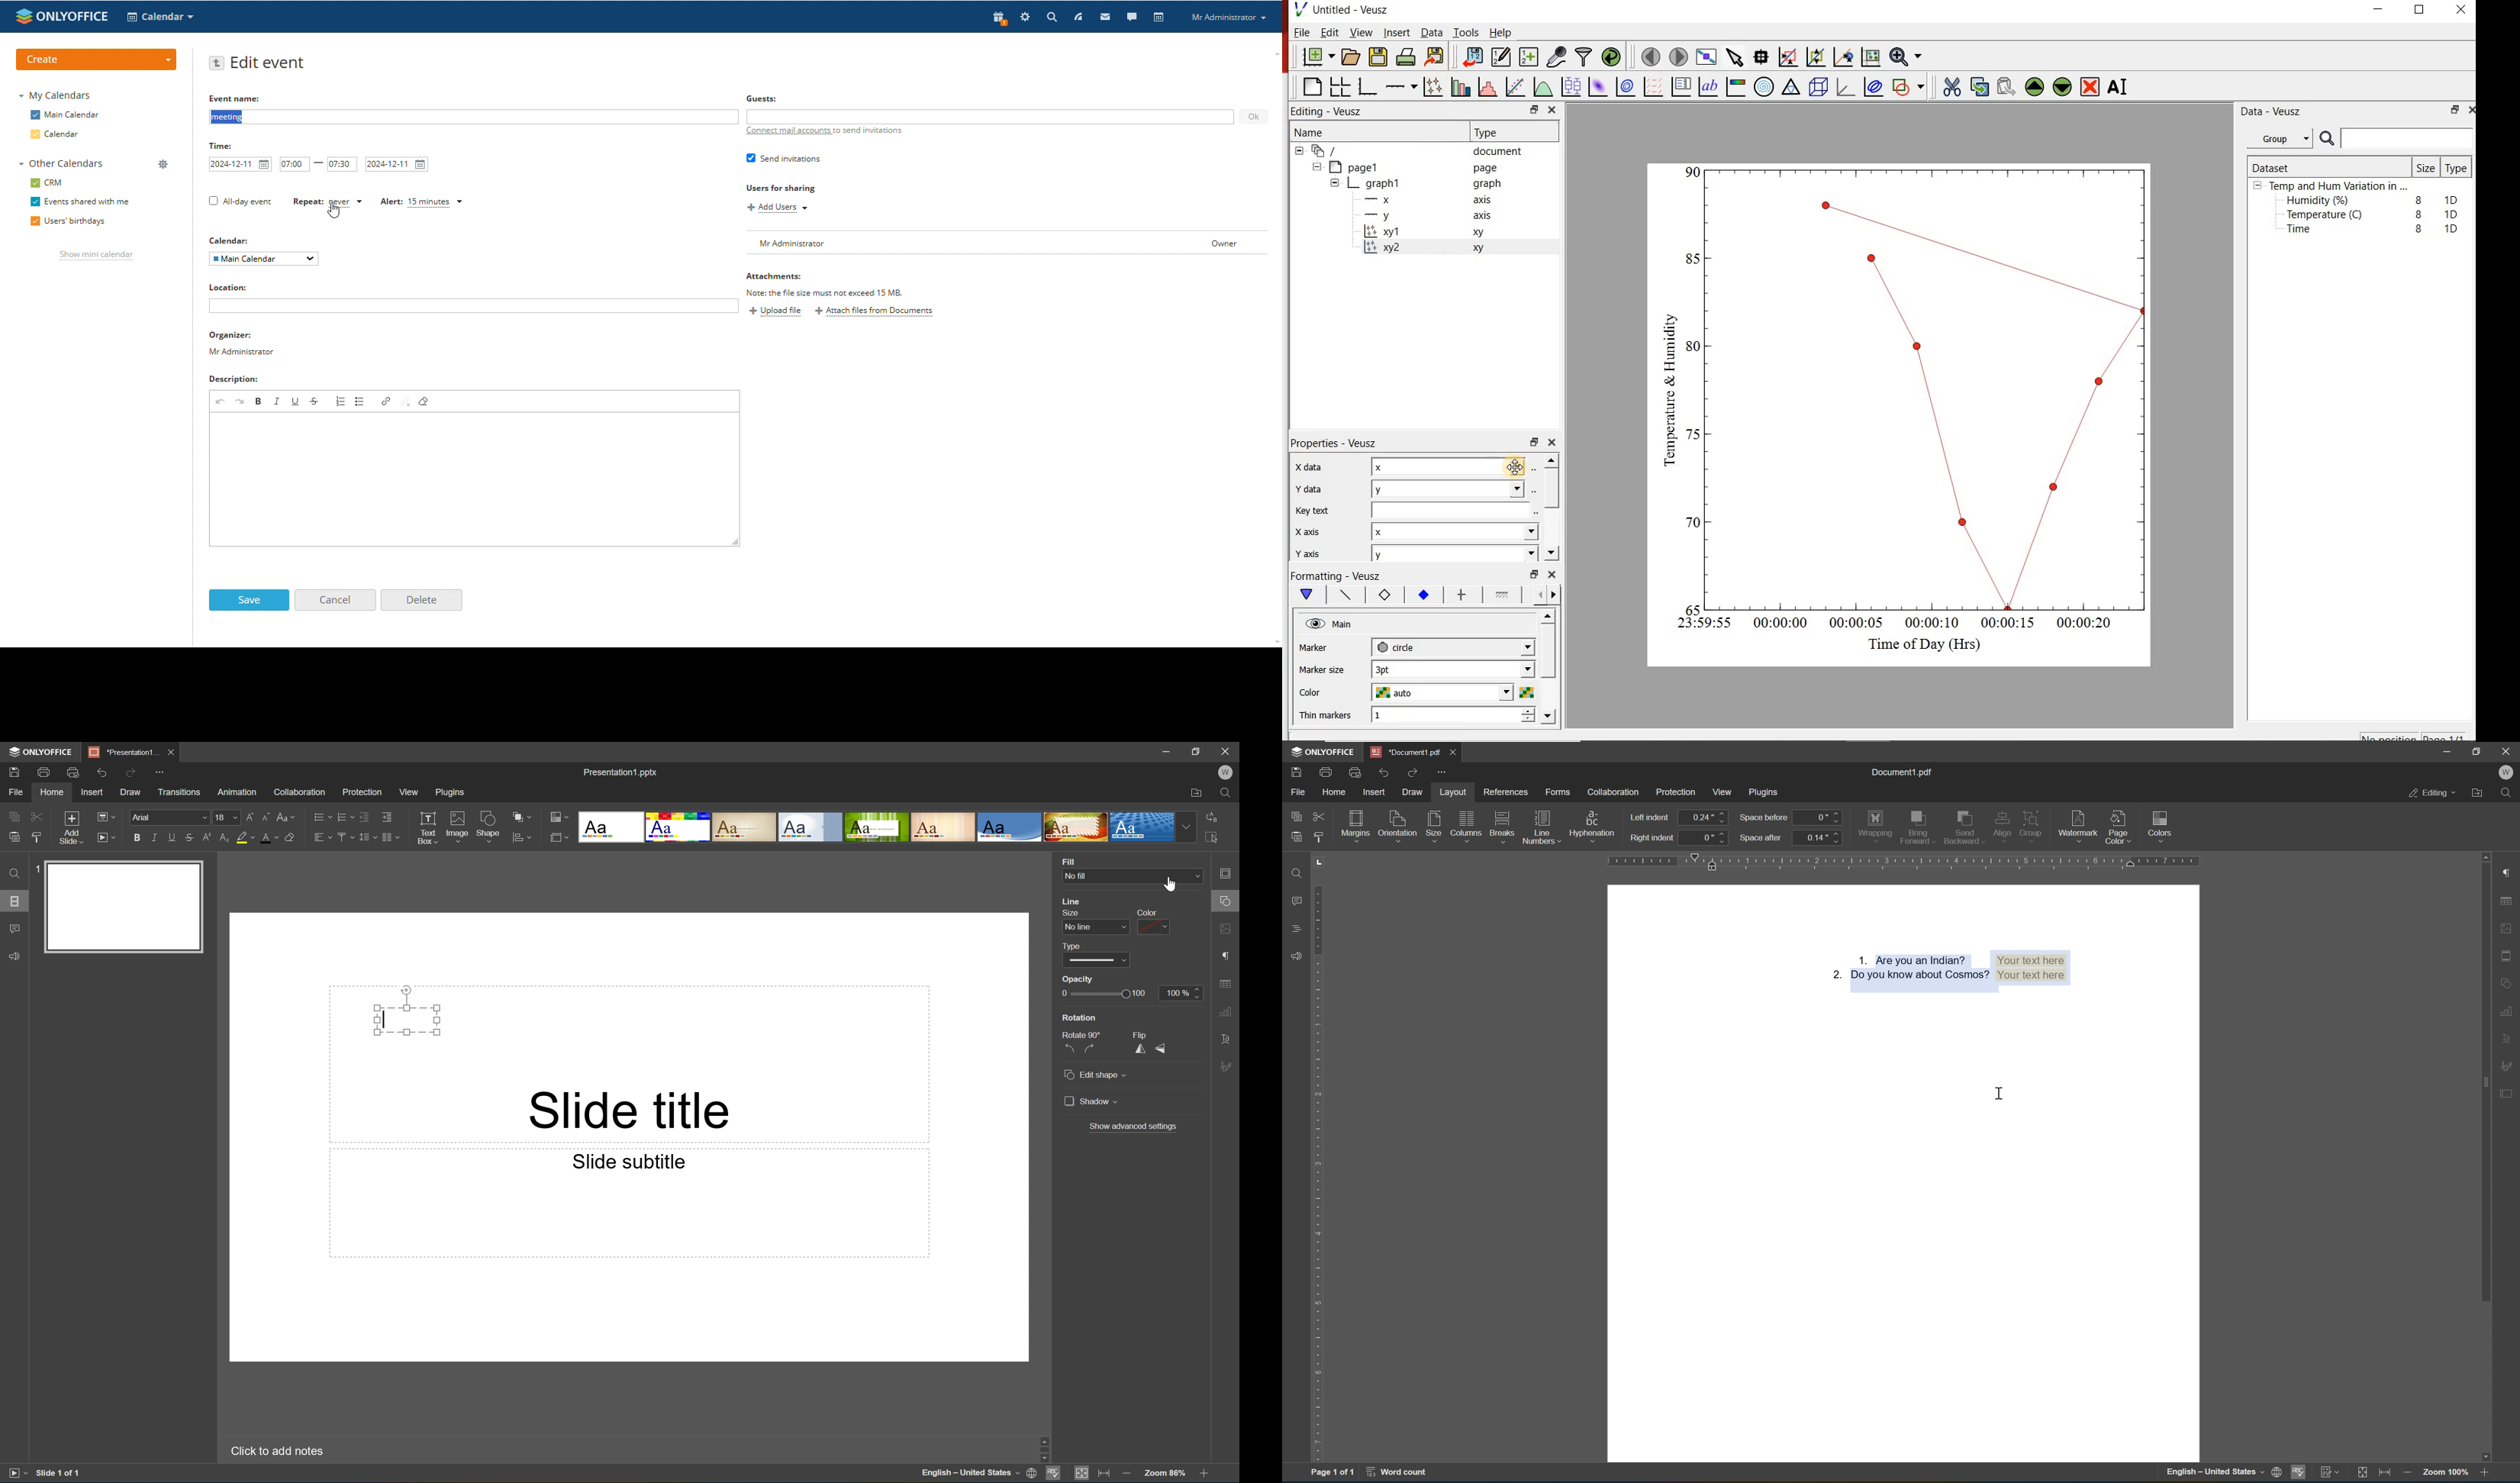 The width and height of the screenshot is (2520, 1484). What do you see at coordinates (36, 837) in the screenshot?
I see `Copy style` at bounding box center [36, 837].